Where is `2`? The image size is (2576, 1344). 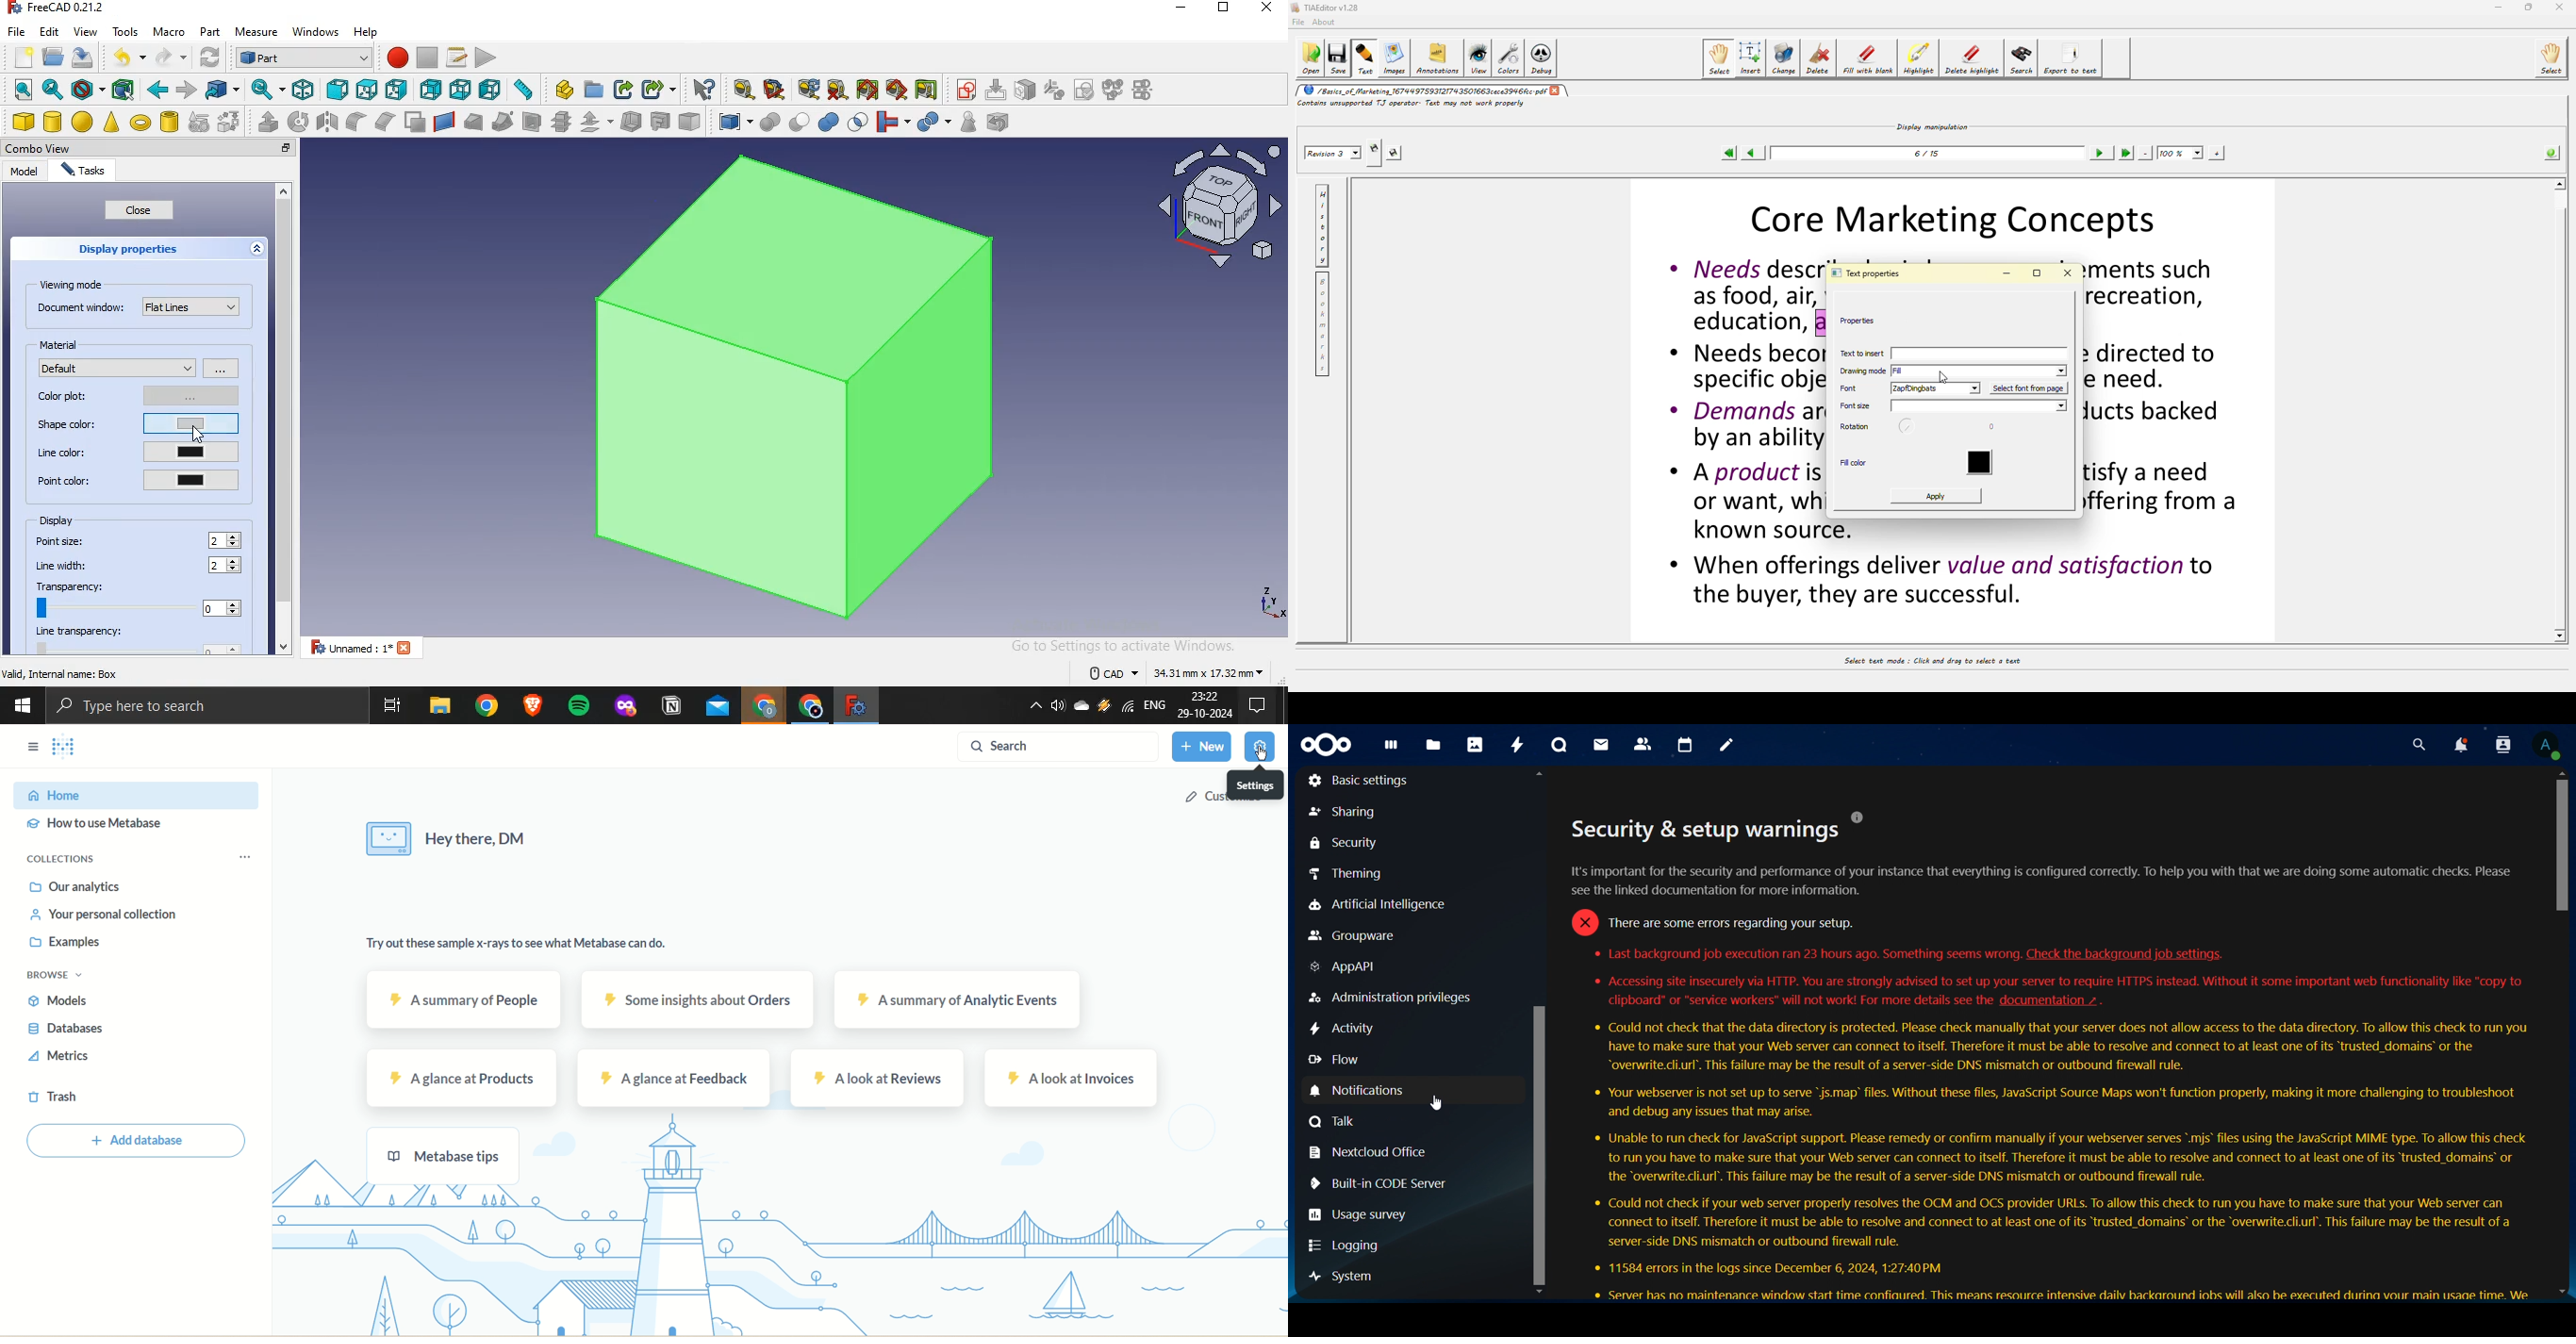
2 is located at coordinates (226, 566).